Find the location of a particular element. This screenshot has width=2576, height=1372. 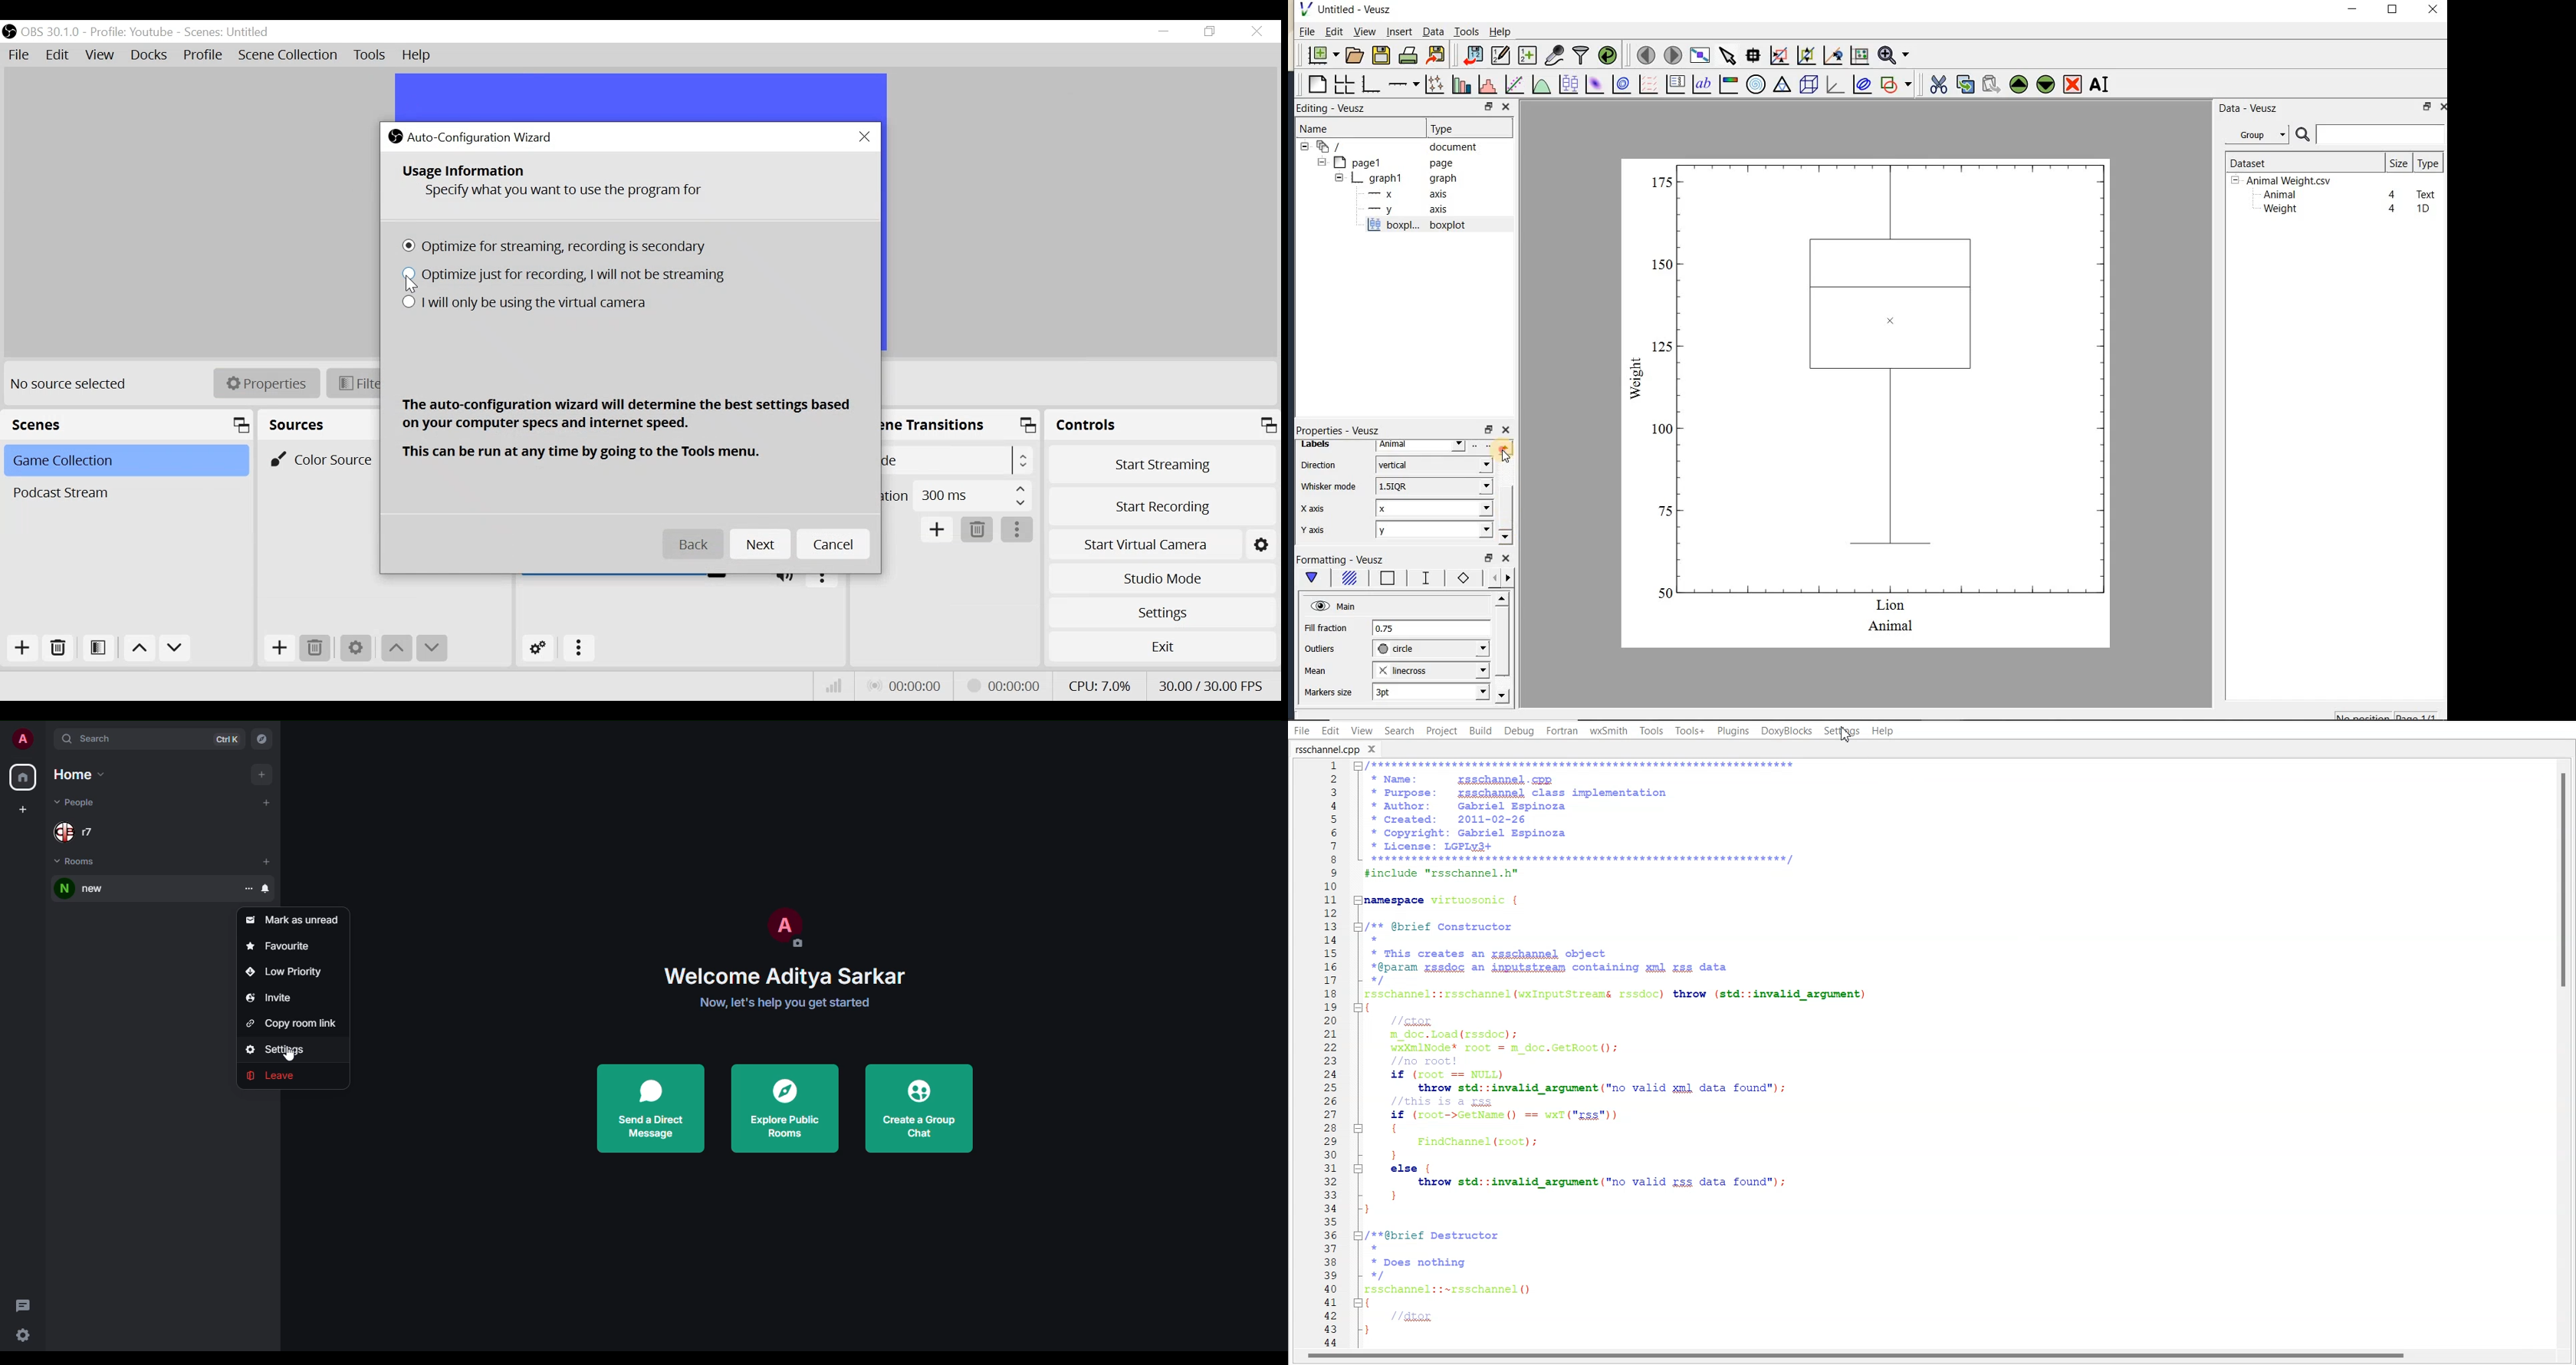

linecross is located at coordinates (1430, 670).